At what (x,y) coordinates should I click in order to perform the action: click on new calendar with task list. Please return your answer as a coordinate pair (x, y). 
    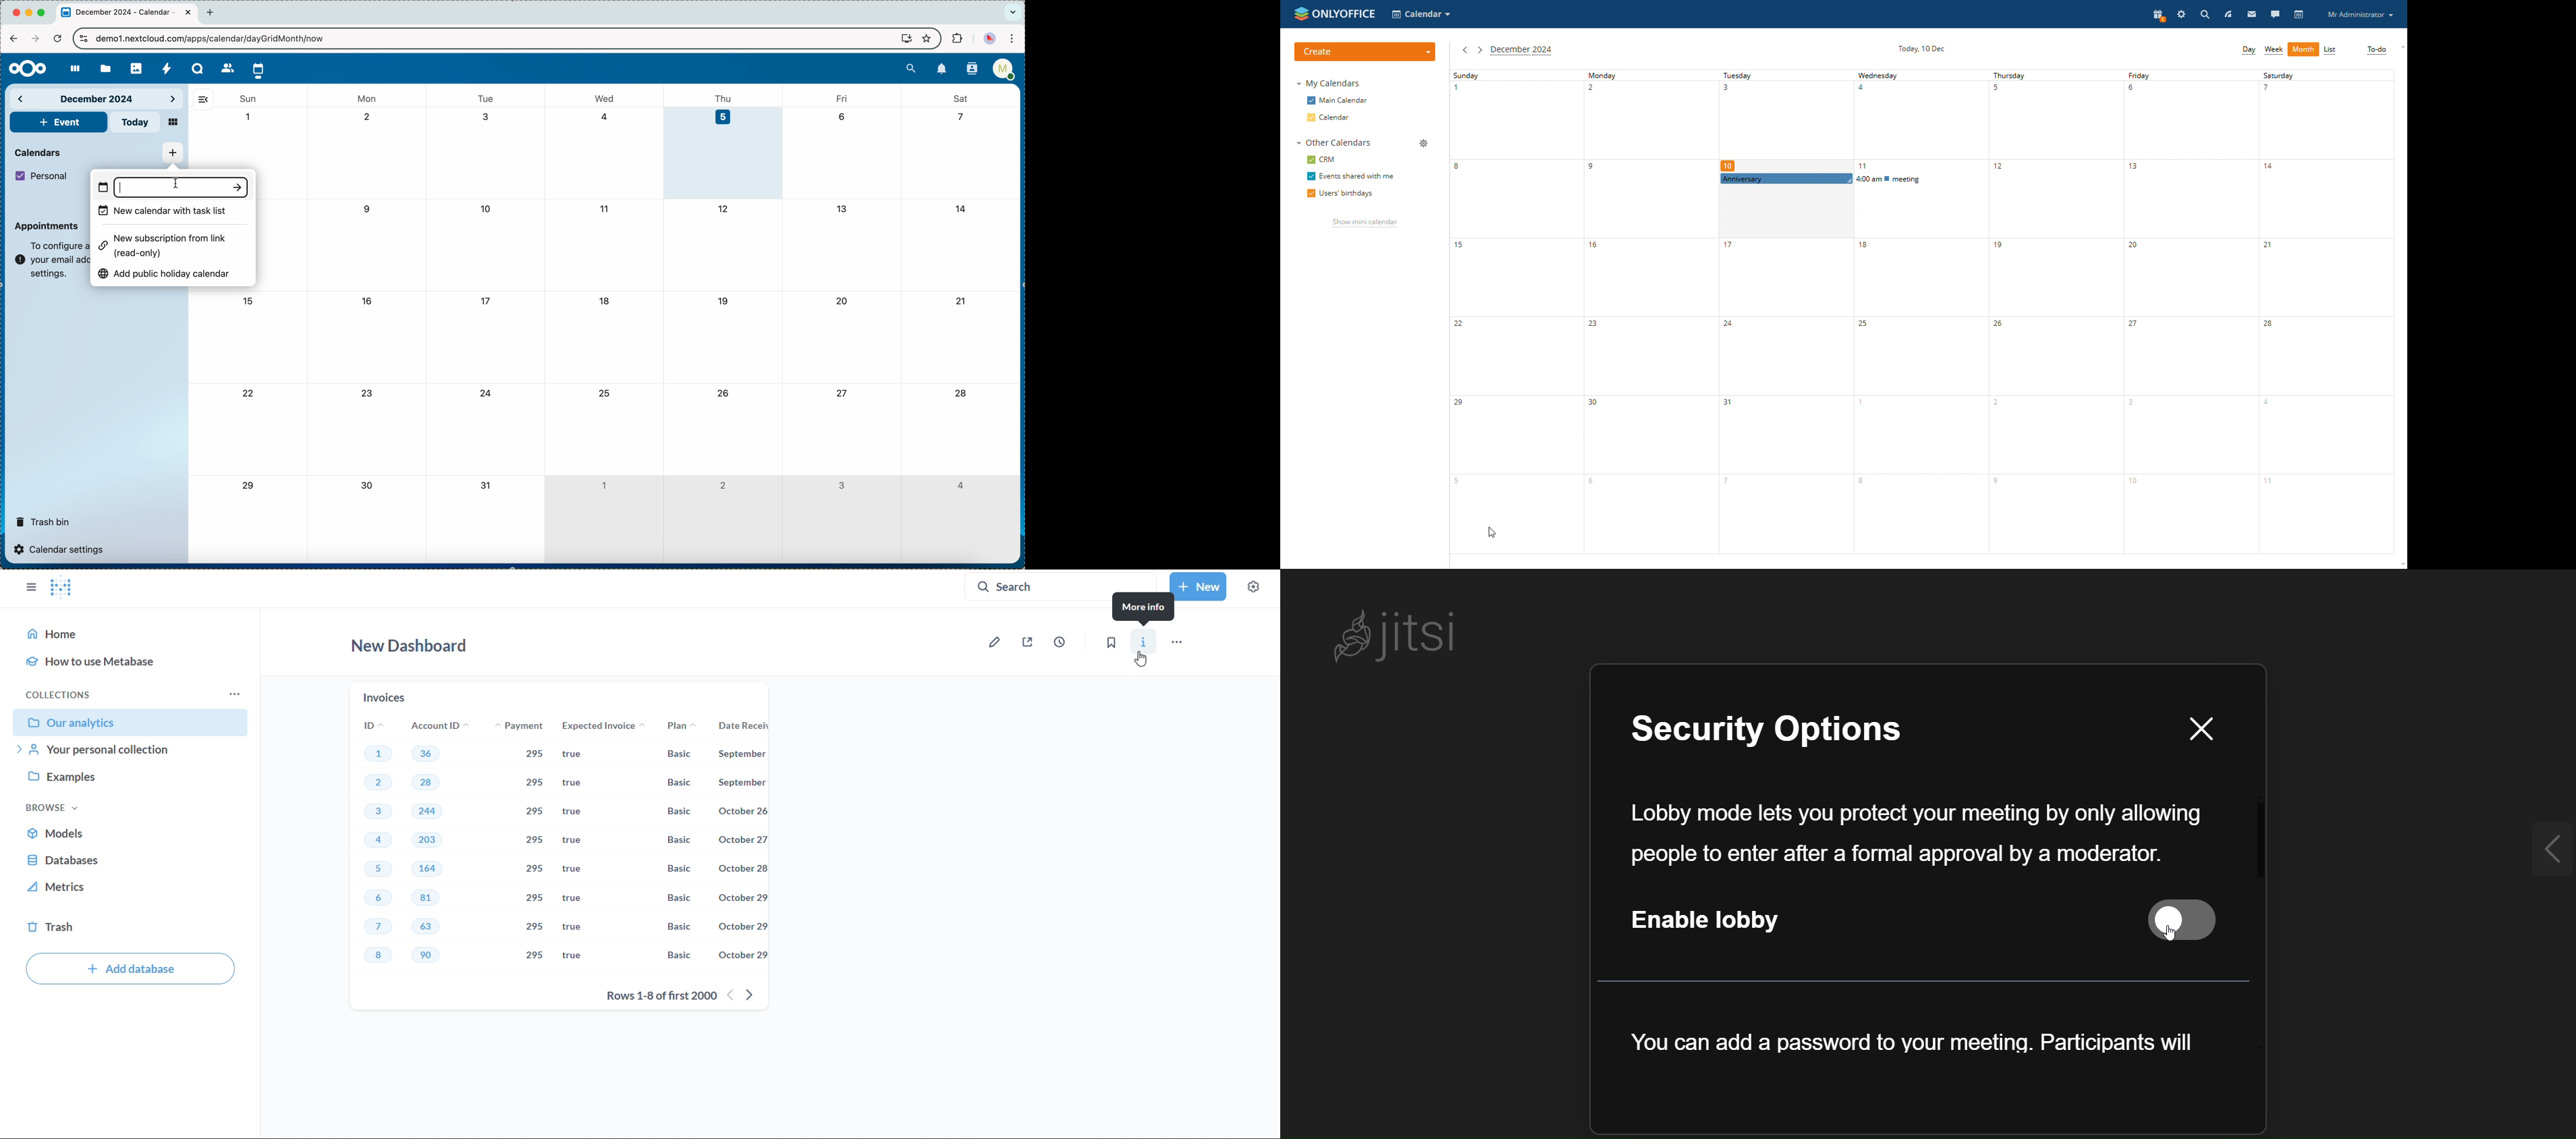
    Looking at the image, I should click on (163, 211).